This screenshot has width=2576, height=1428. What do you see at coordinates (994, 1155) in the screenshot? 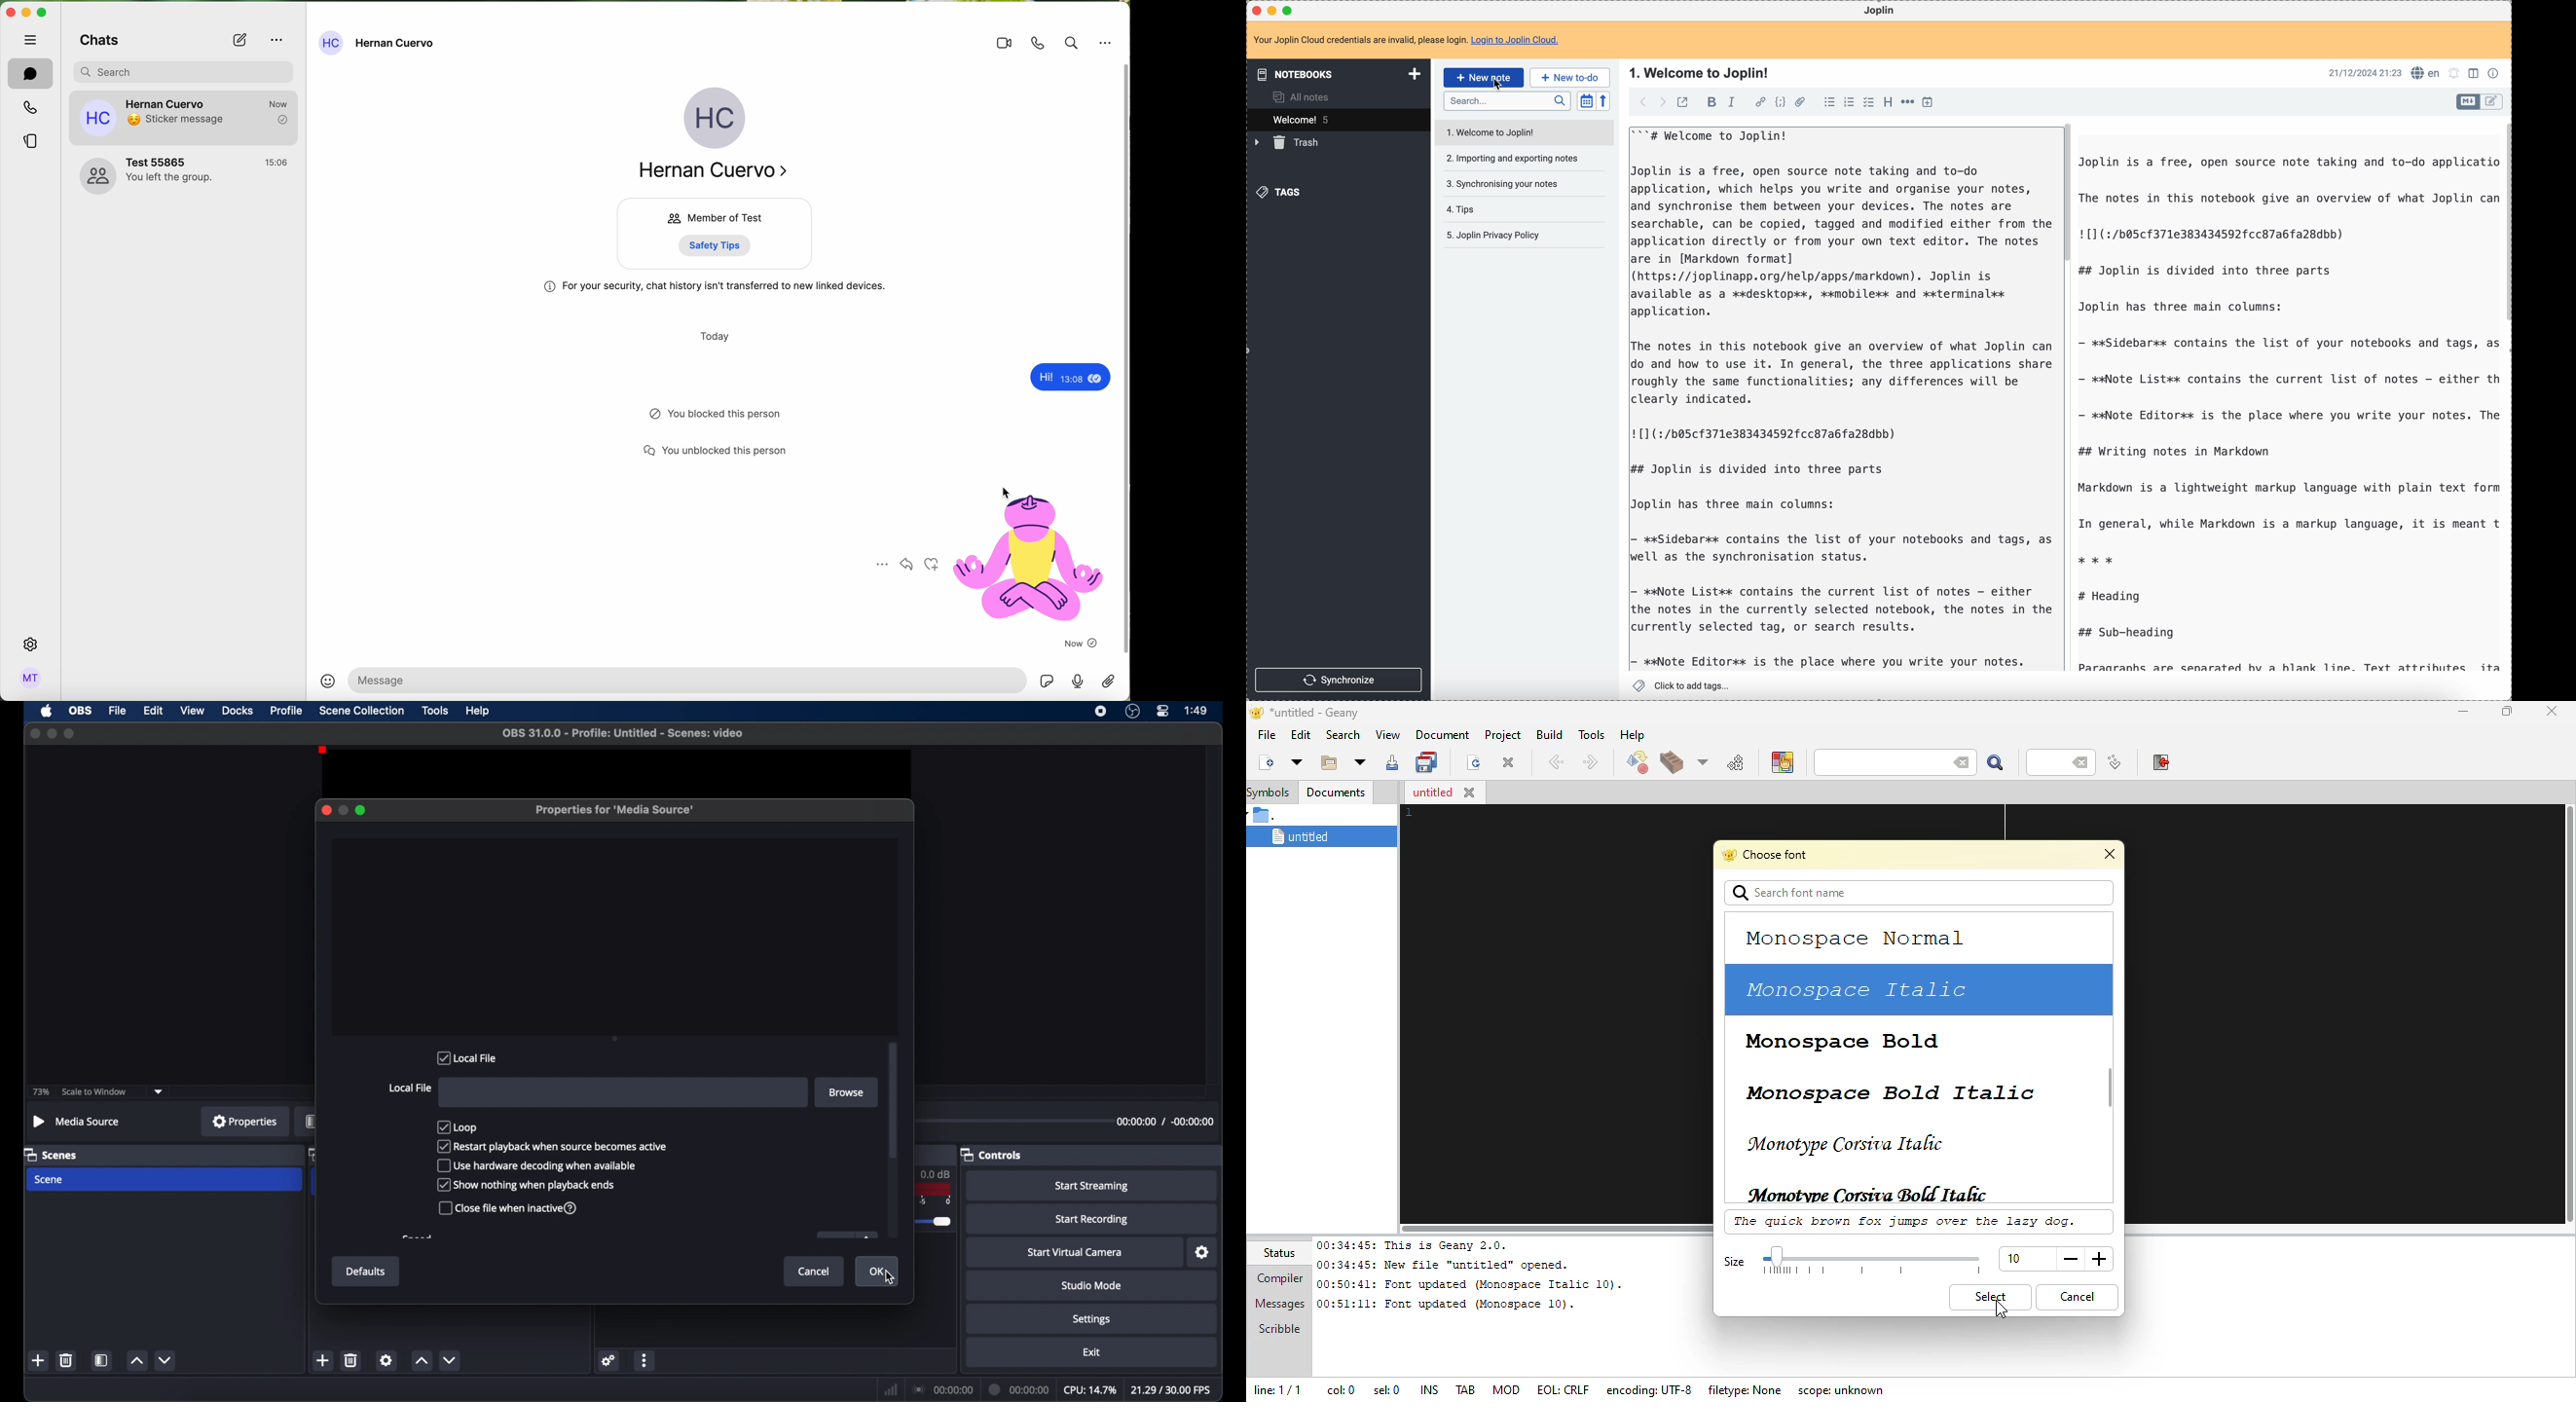
I see `Controls` at bounding box center [994, 1155].